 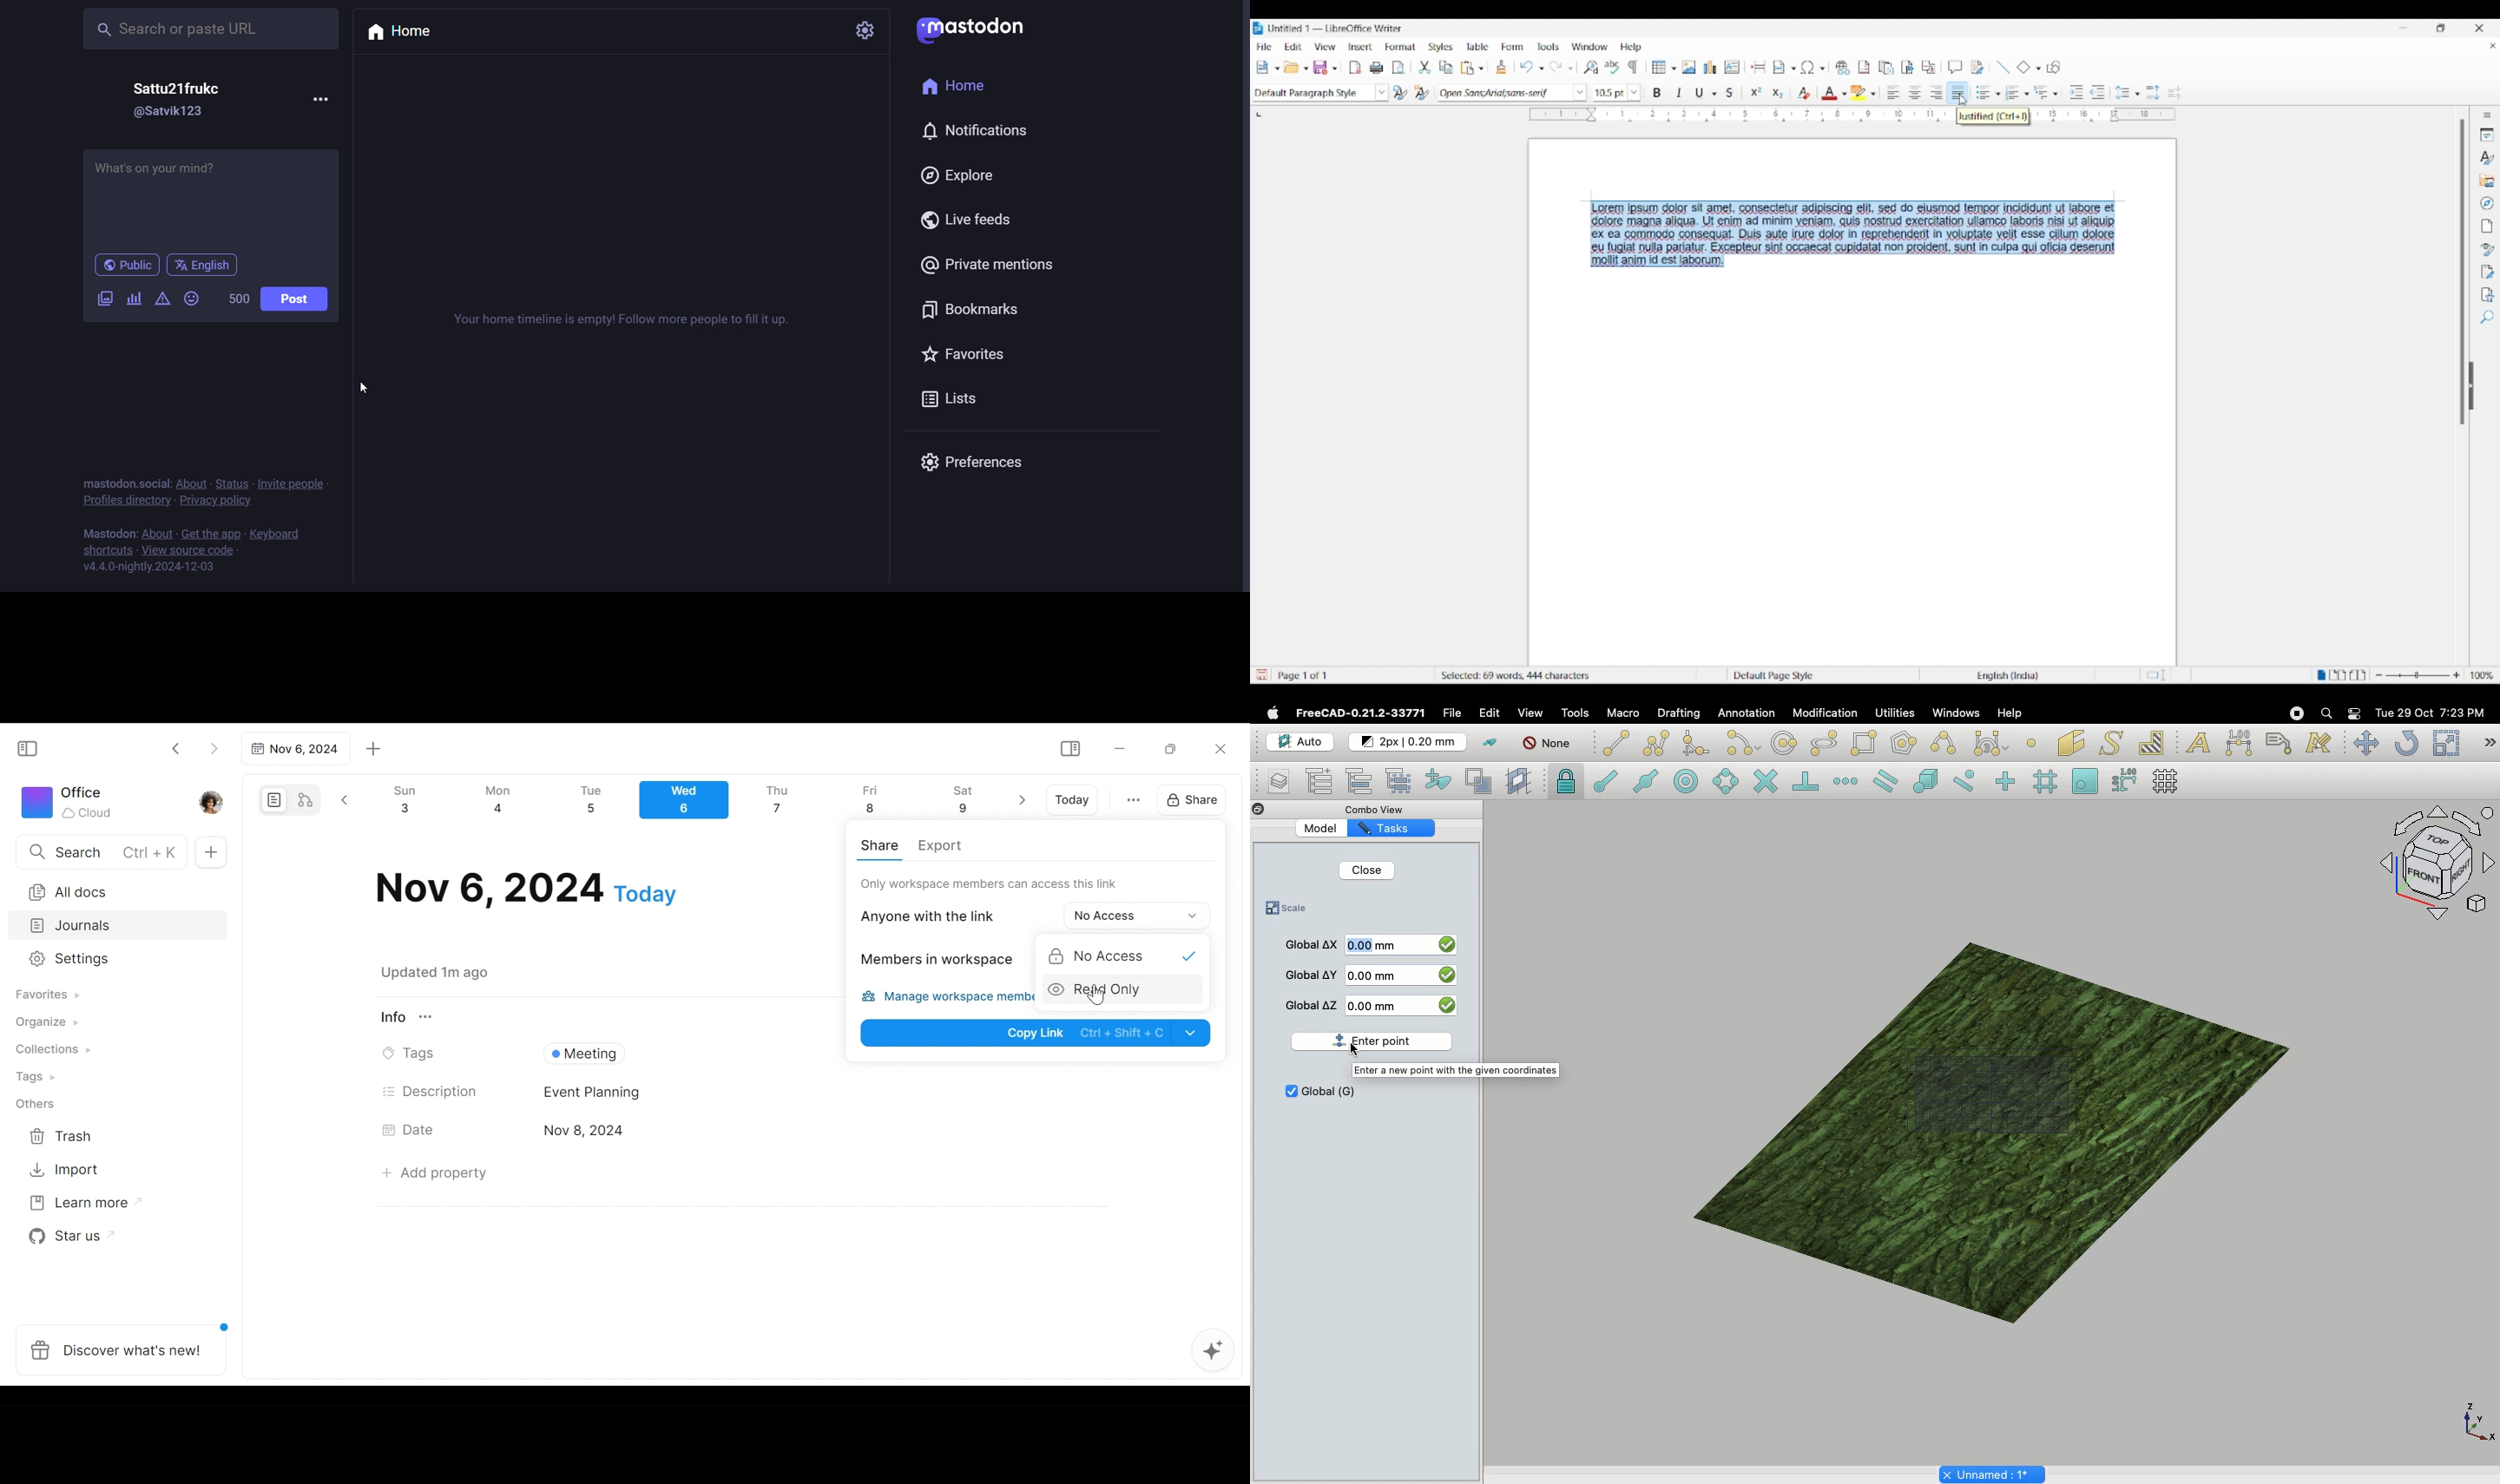 What do you see at coordinates (1680, 92) in the screenshot?
I see `Italic` at bounding box center [1680, 92].